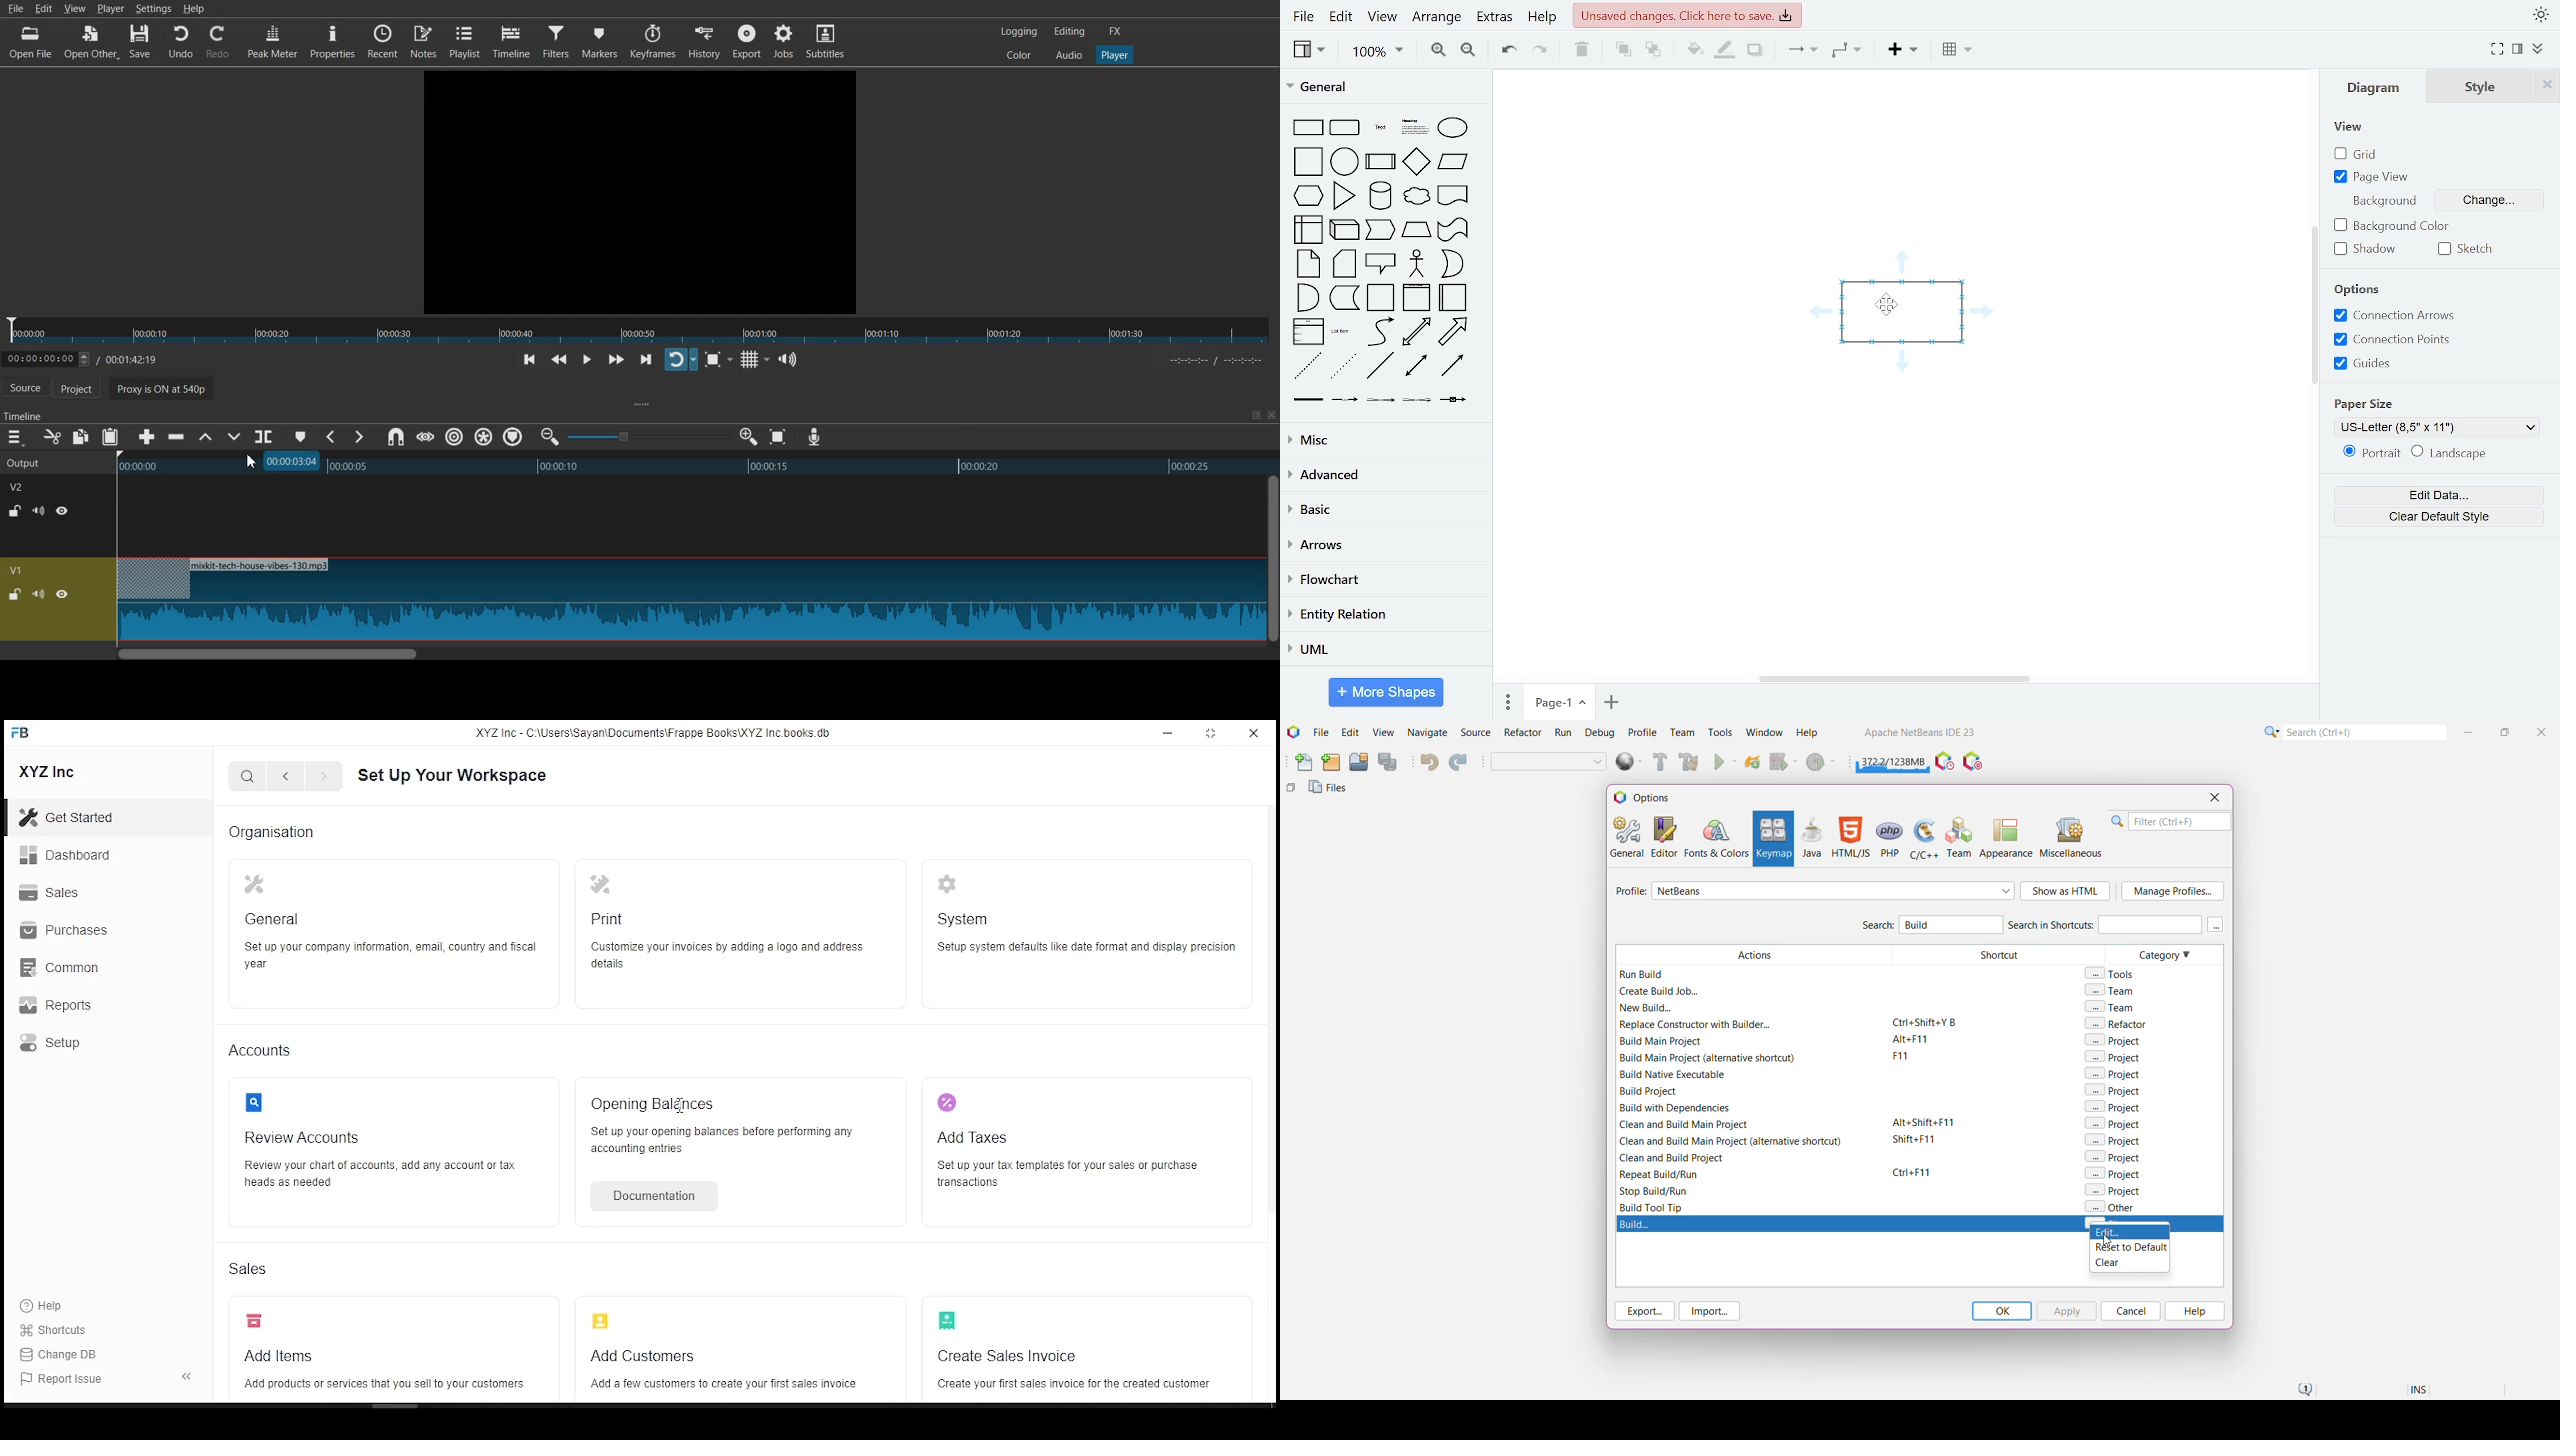 This screenshot has width=2576, height=1456. I want to click on Clean and Build Main Project, so click(1691, 763).